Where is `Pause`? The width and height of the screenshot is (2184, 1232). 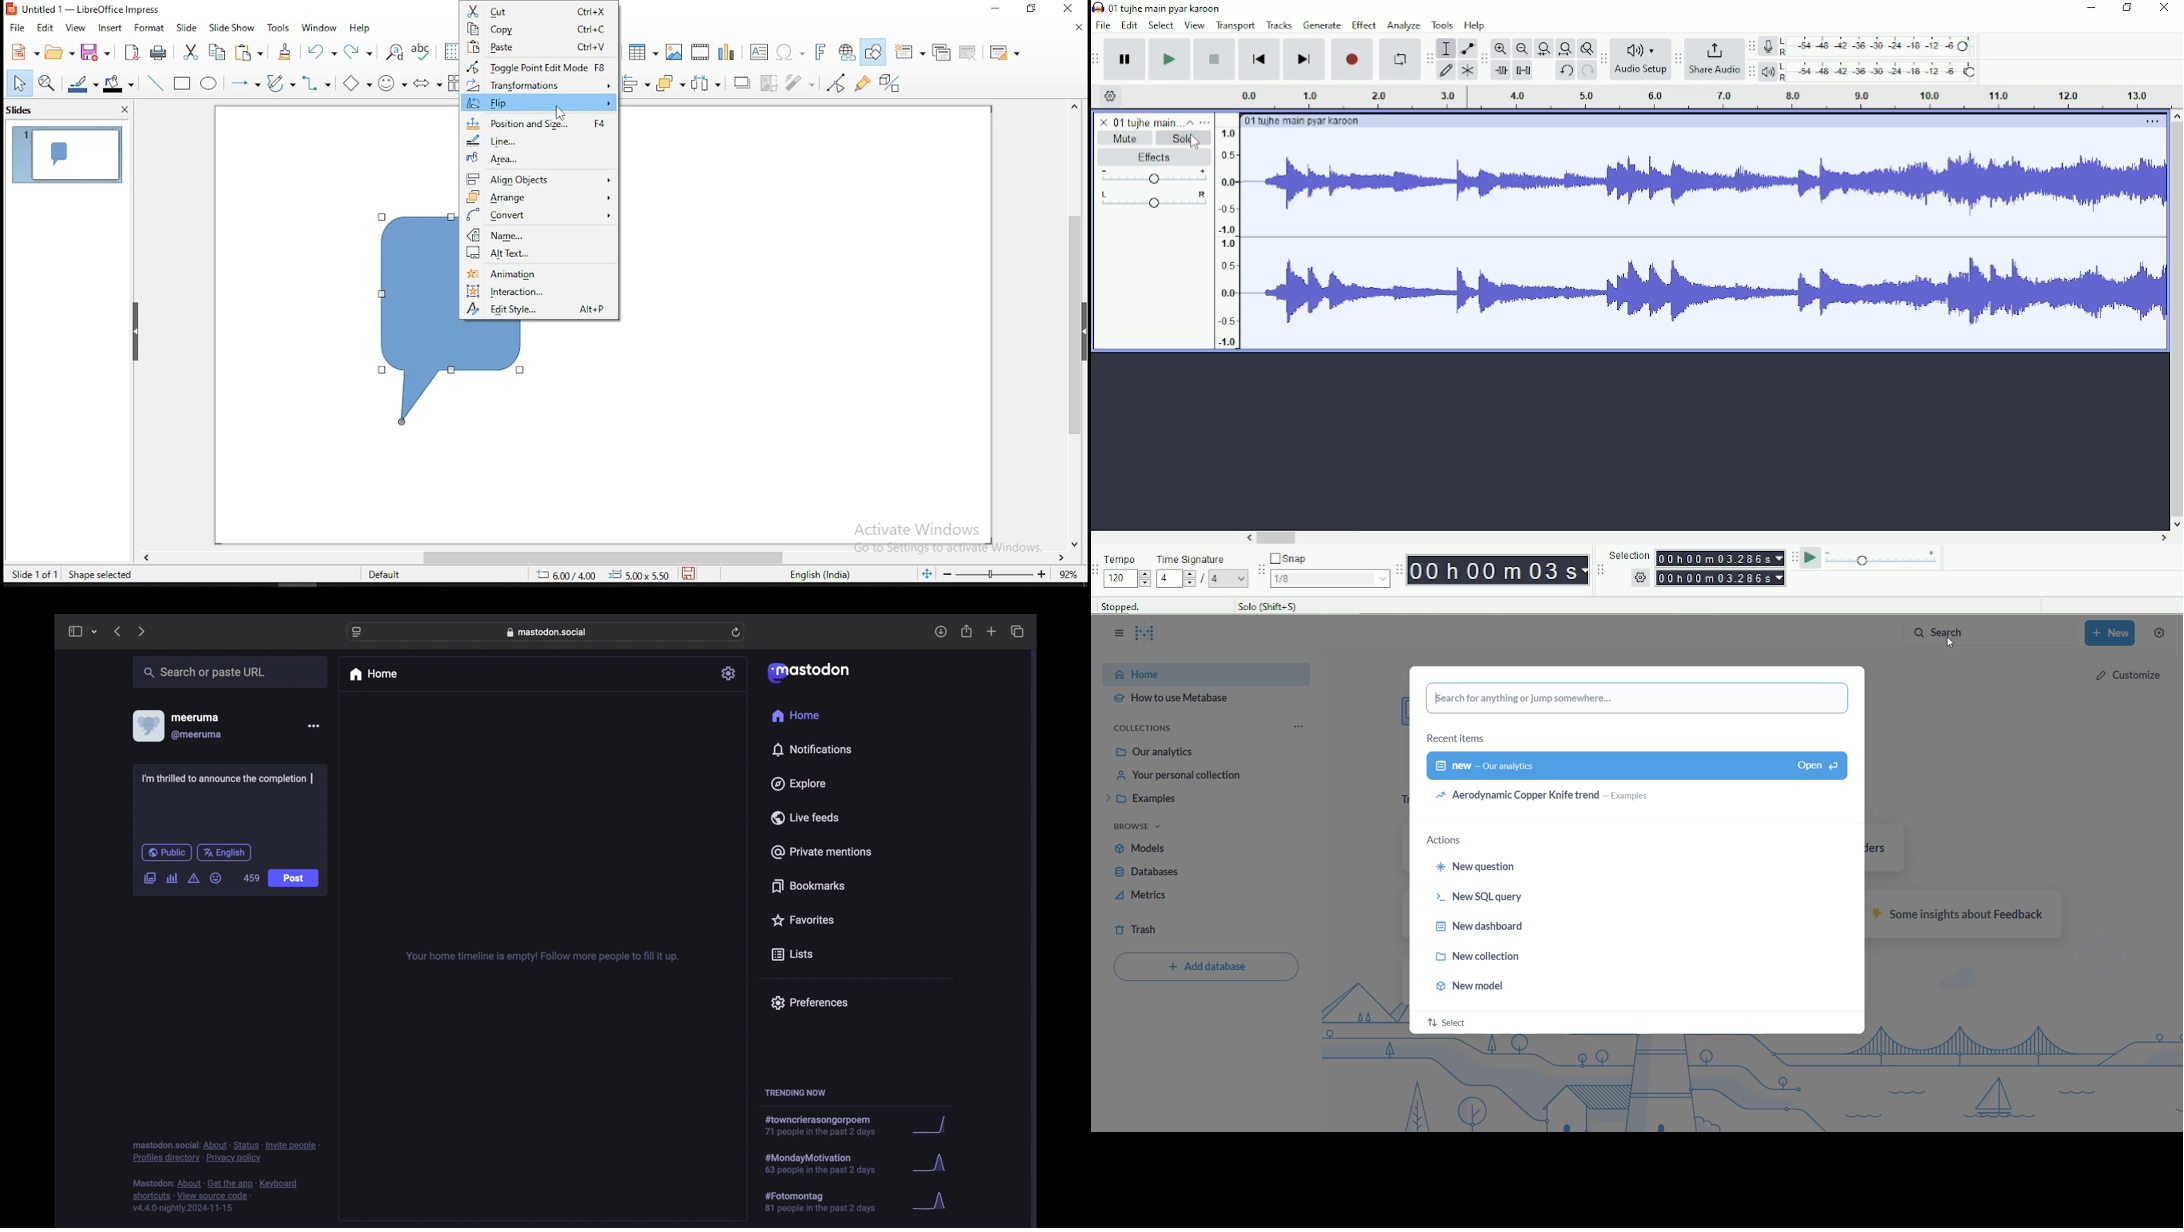
Pause is located at coordinates (1126, 59).